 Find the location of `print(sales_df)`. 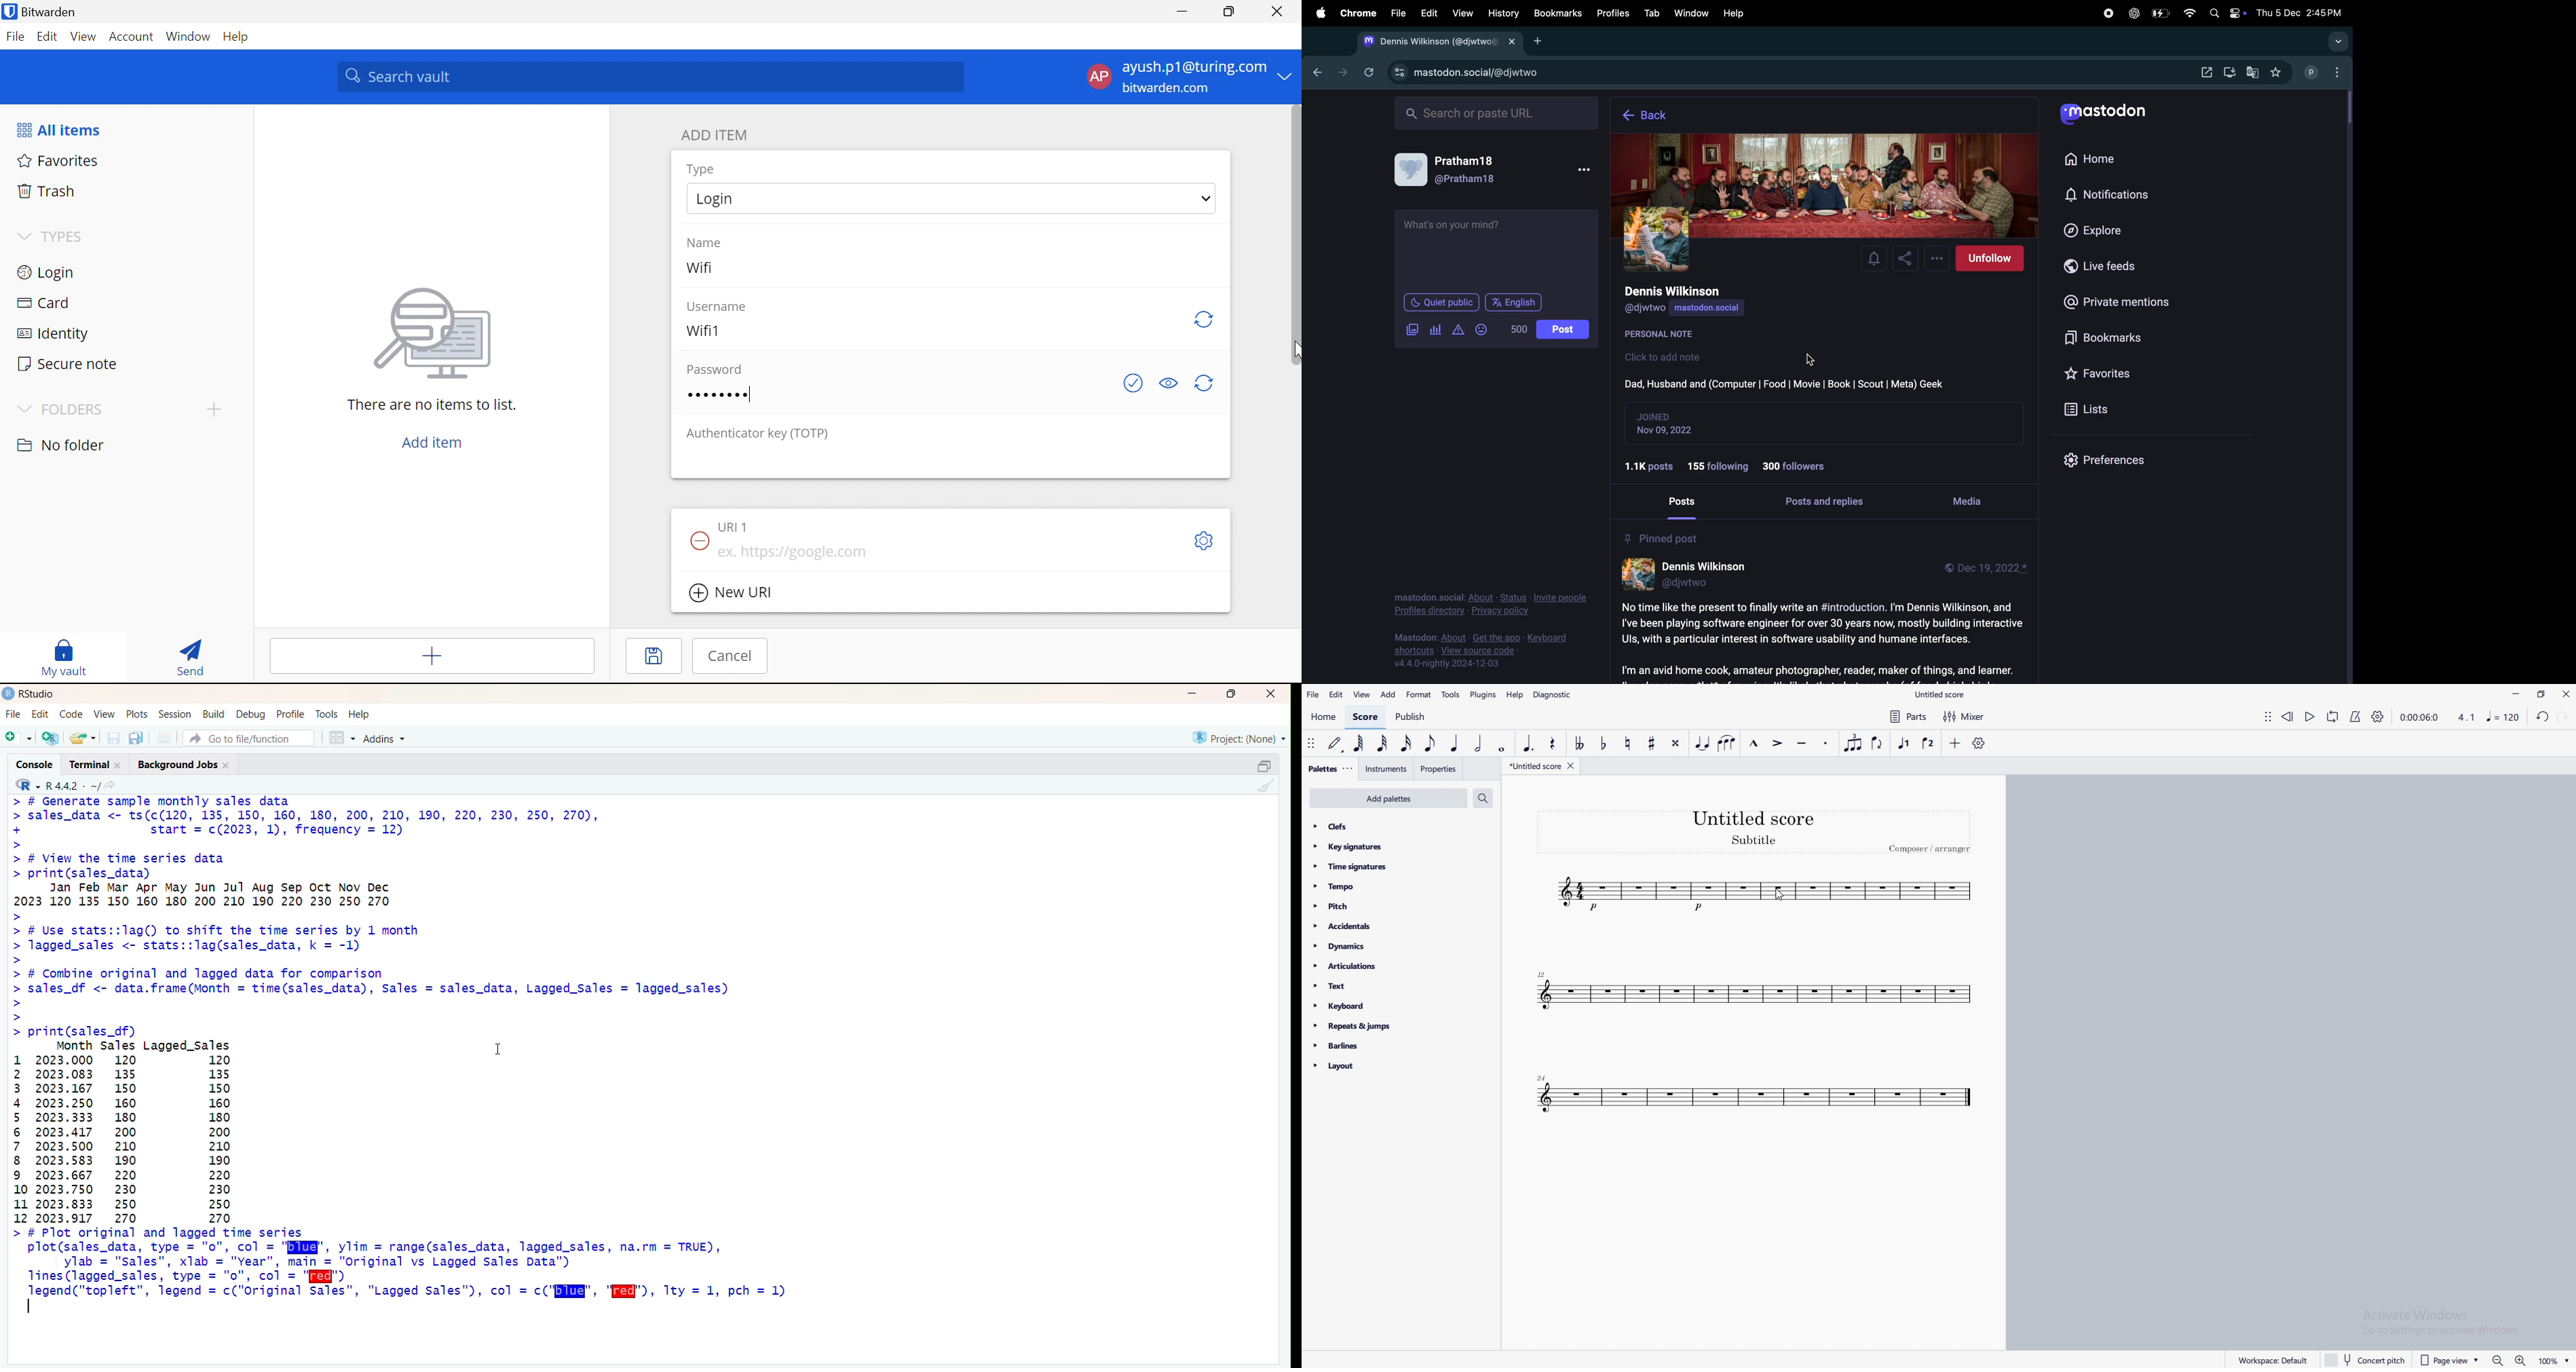

print(sales_df) is located at coordinates (92, 1030).